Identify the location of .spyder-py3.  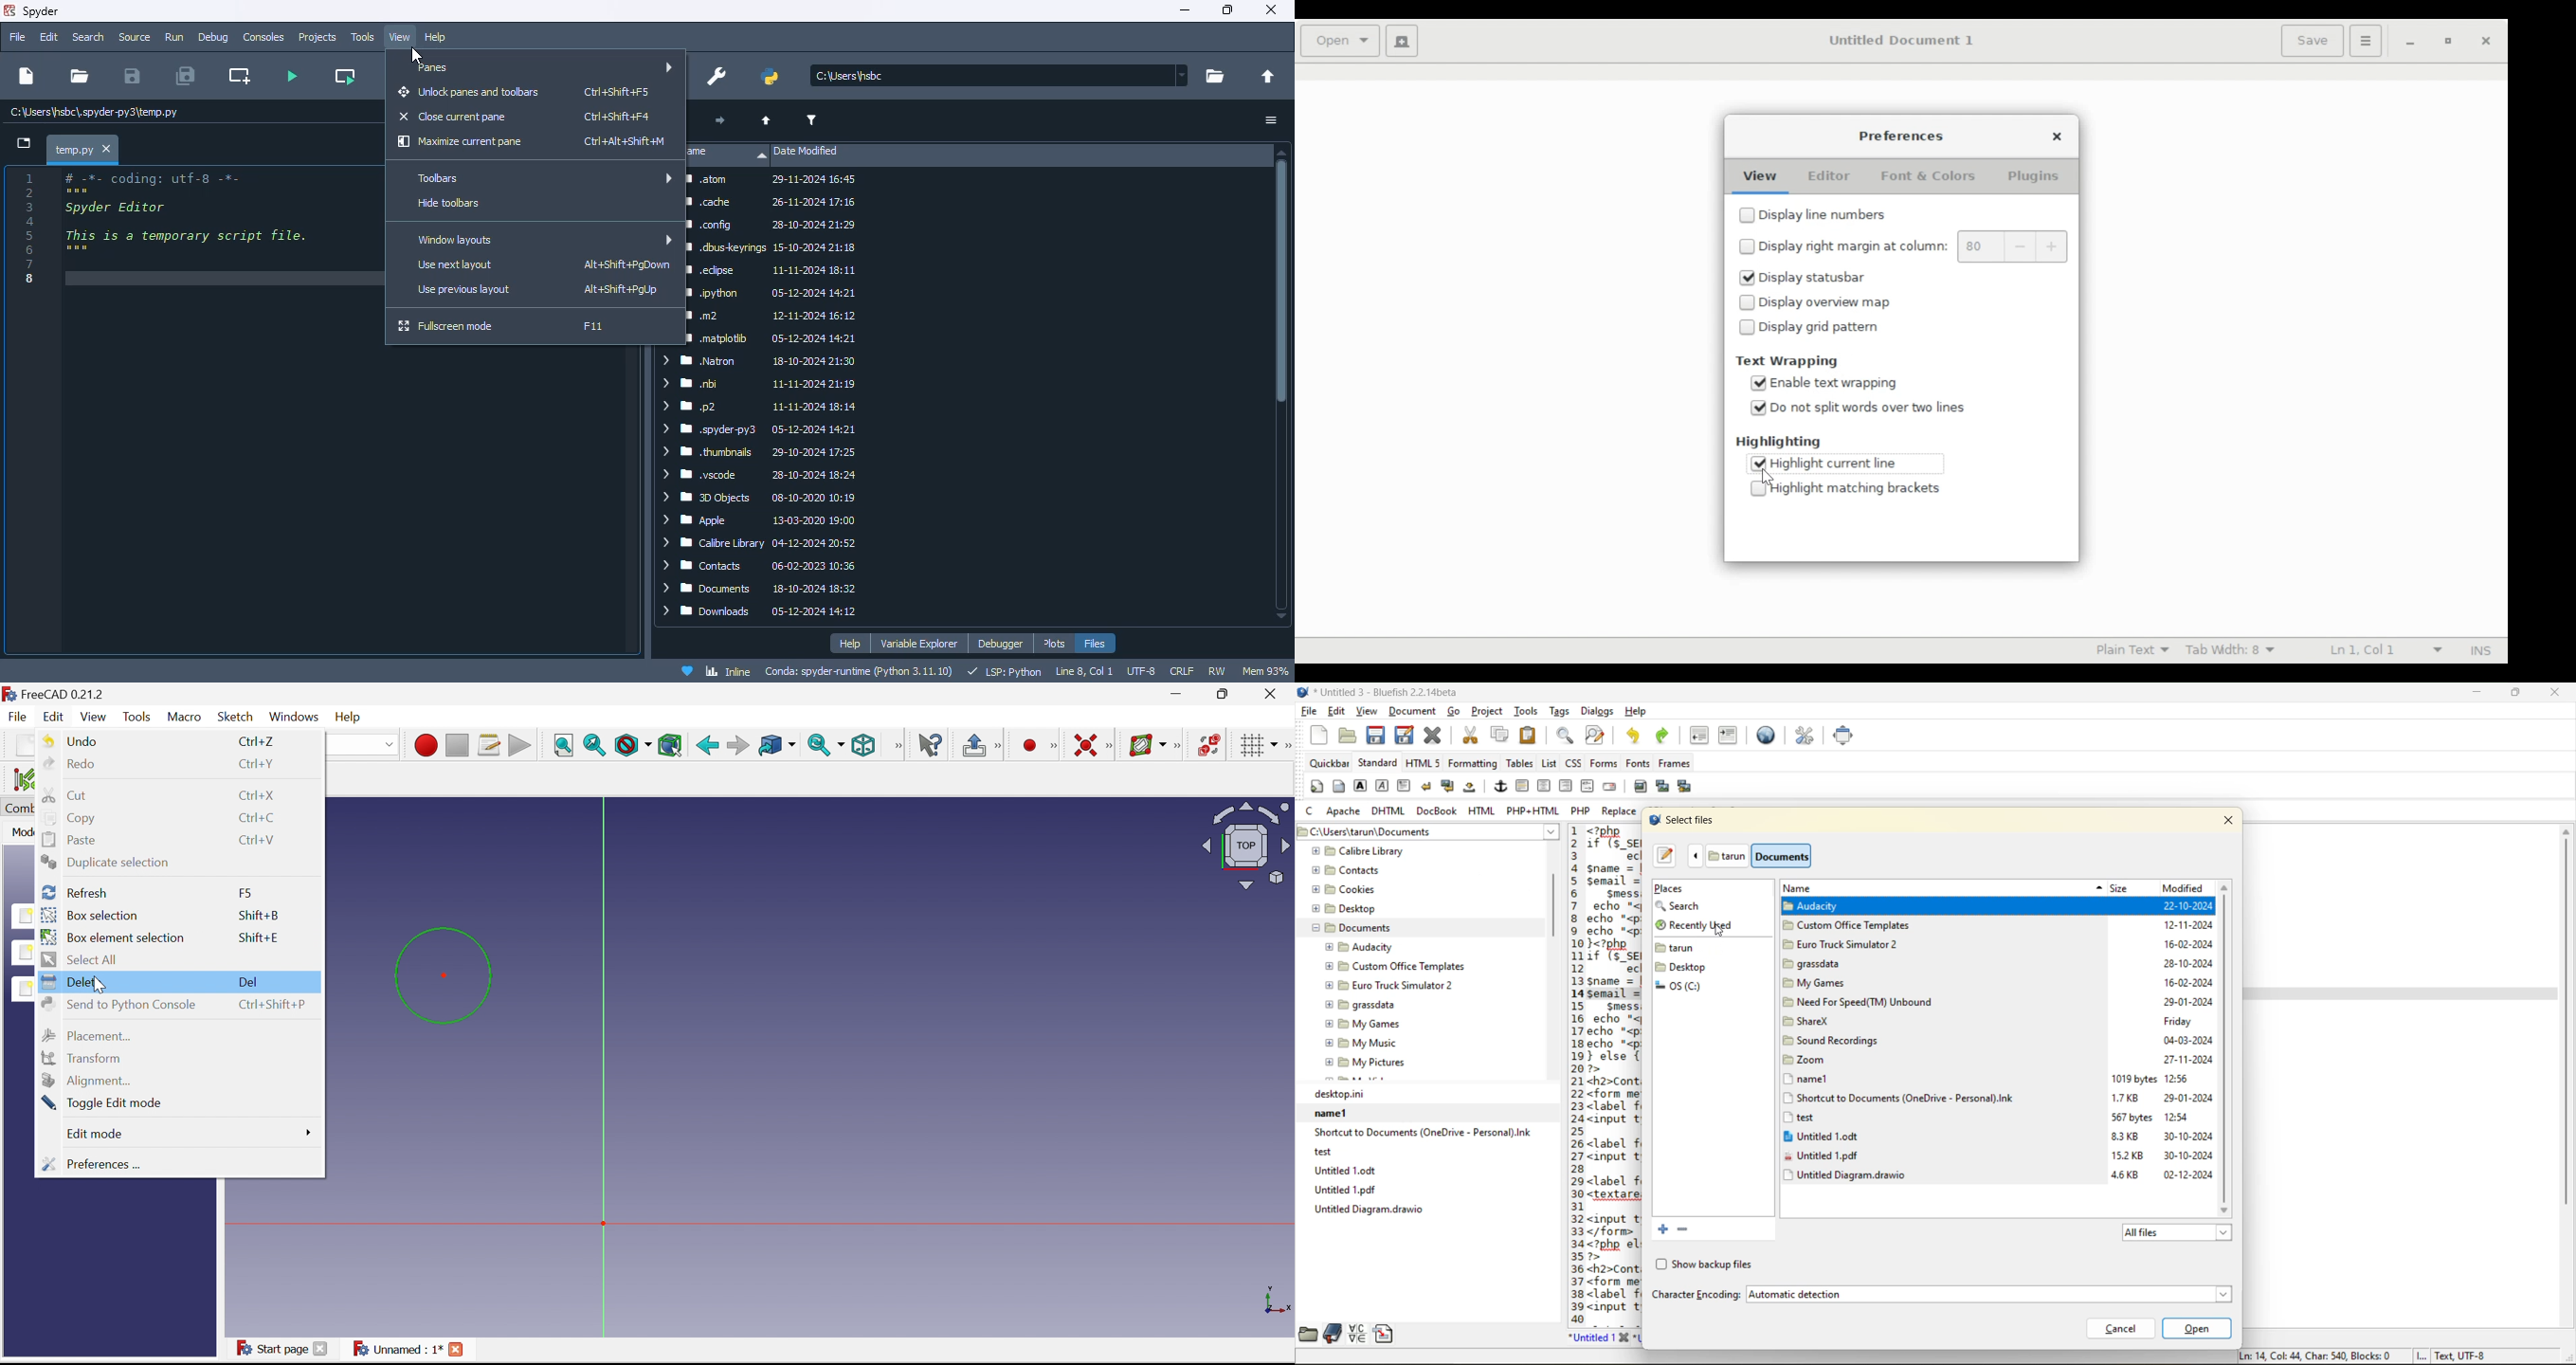
(762, 429).